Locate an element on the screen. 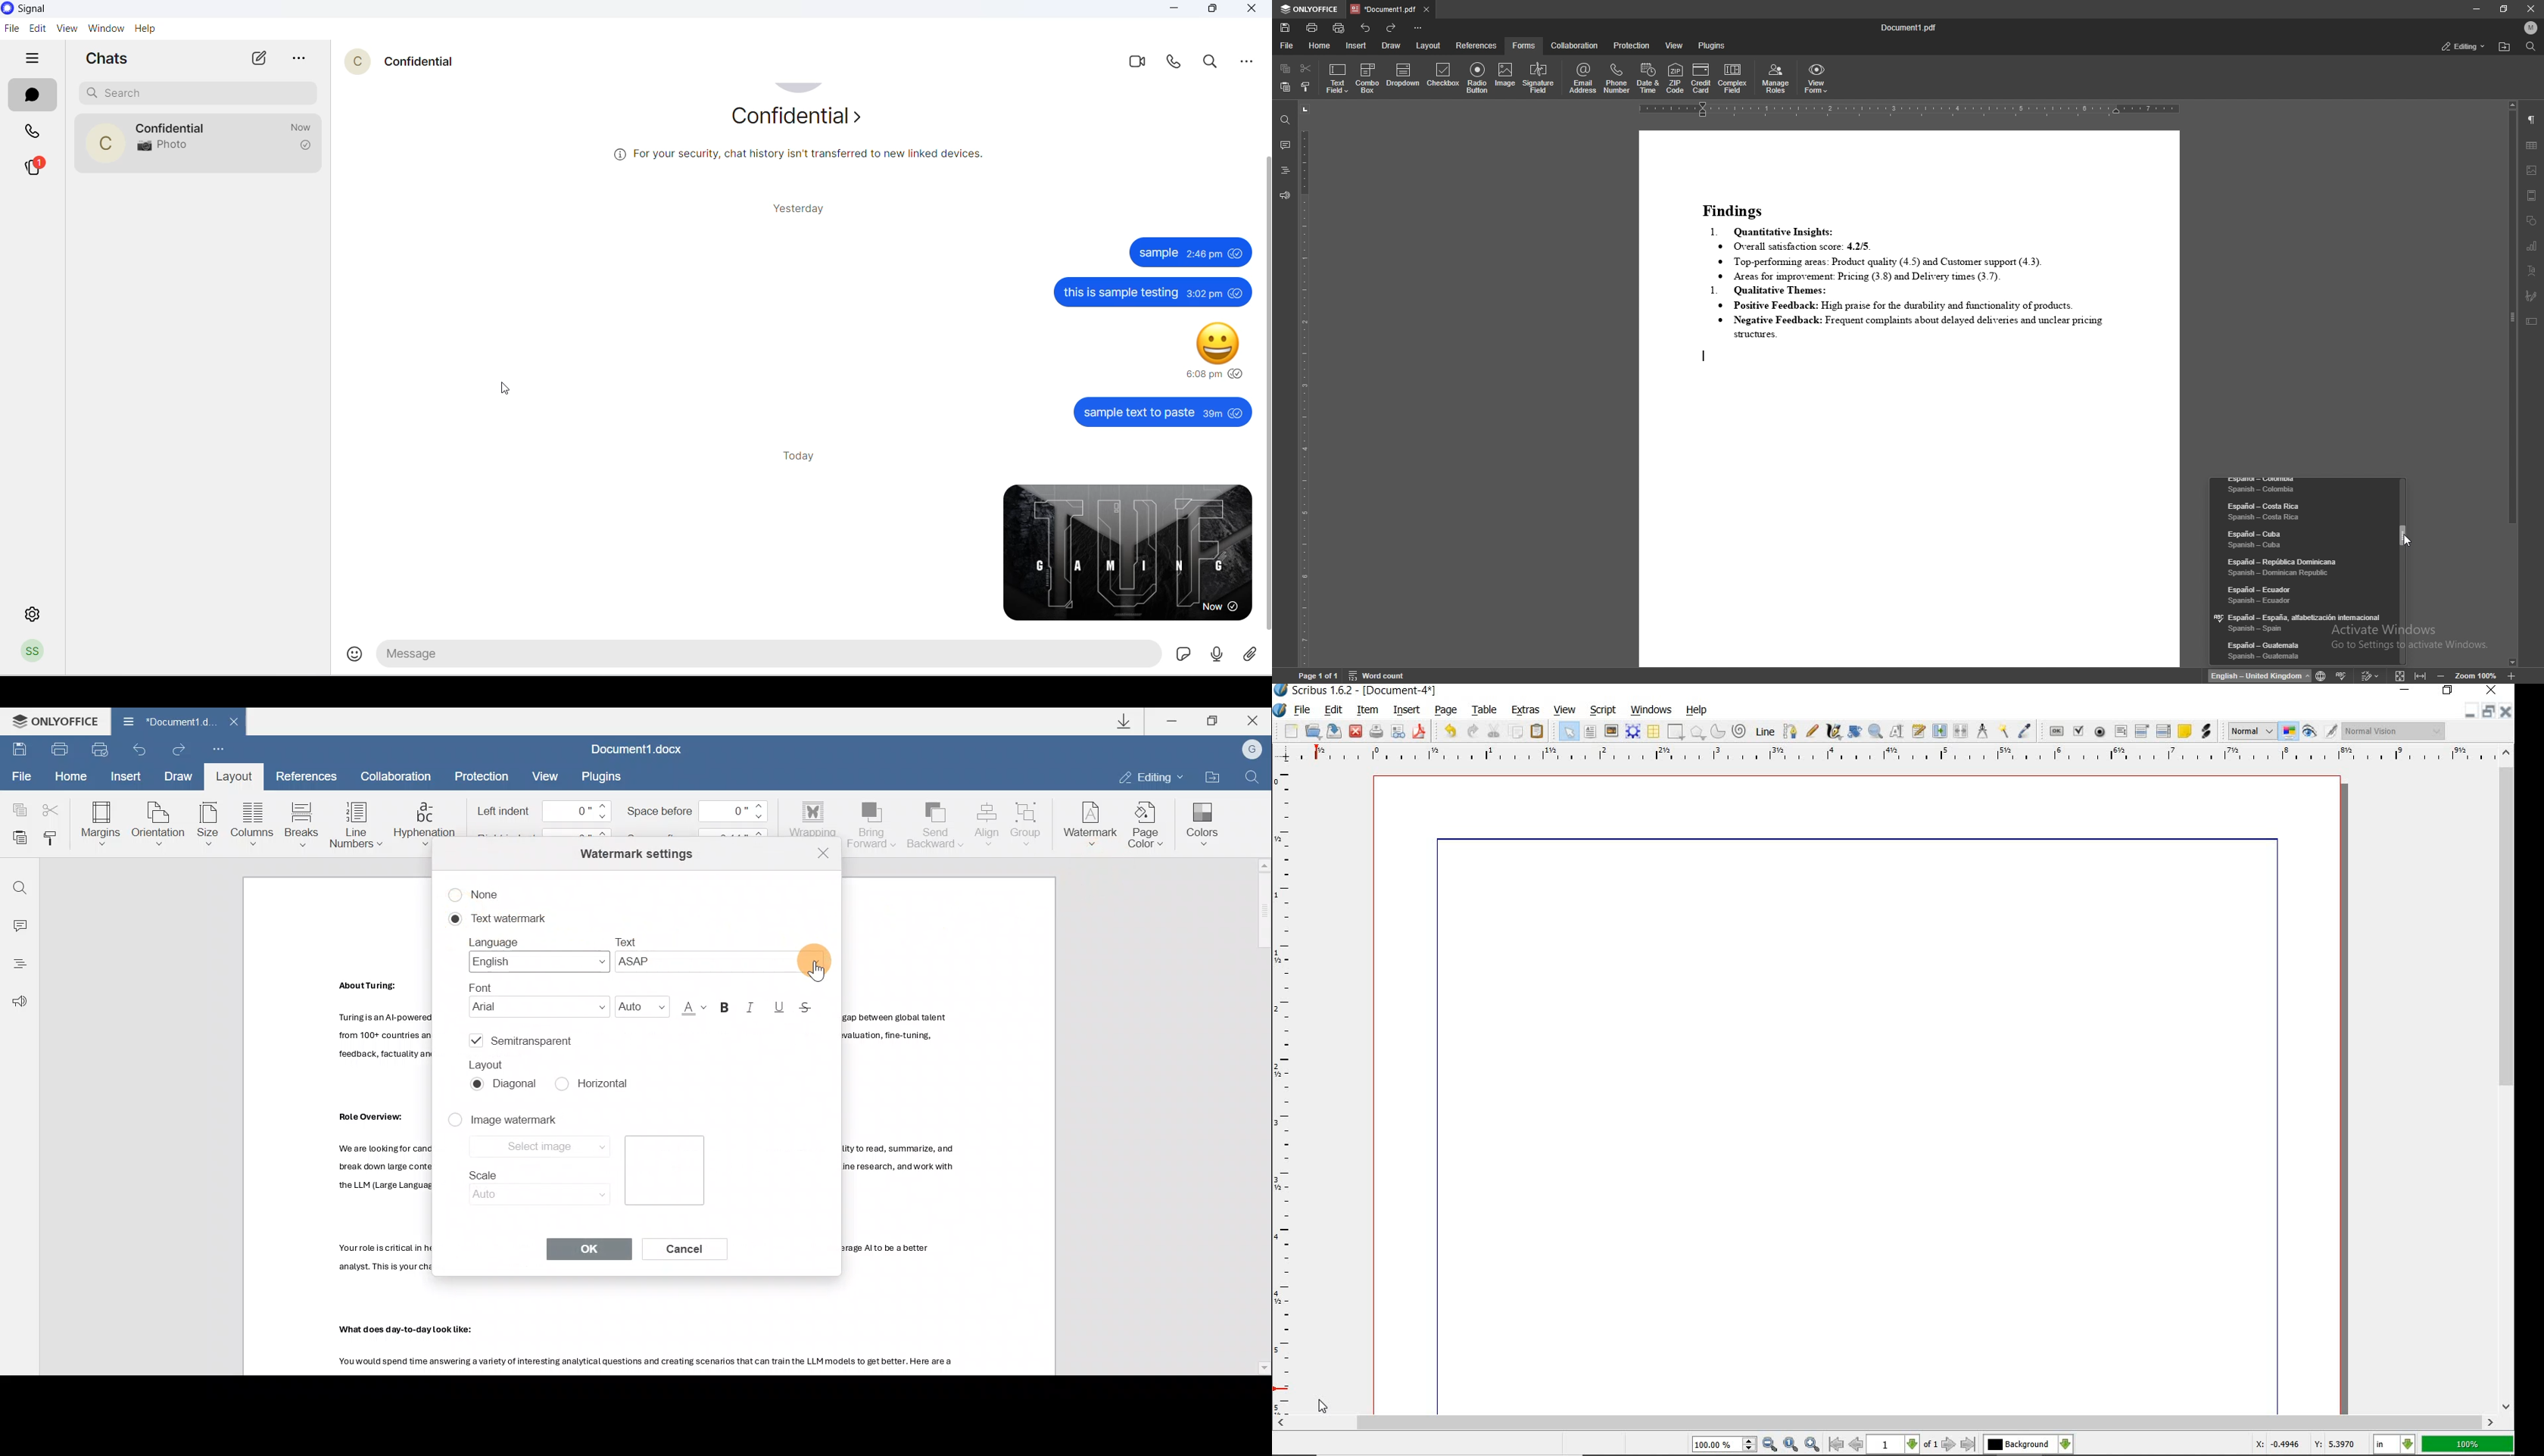 The height and width of the screenshot is (1456, 2548). rotate item is located at coordinates (1853, 733).